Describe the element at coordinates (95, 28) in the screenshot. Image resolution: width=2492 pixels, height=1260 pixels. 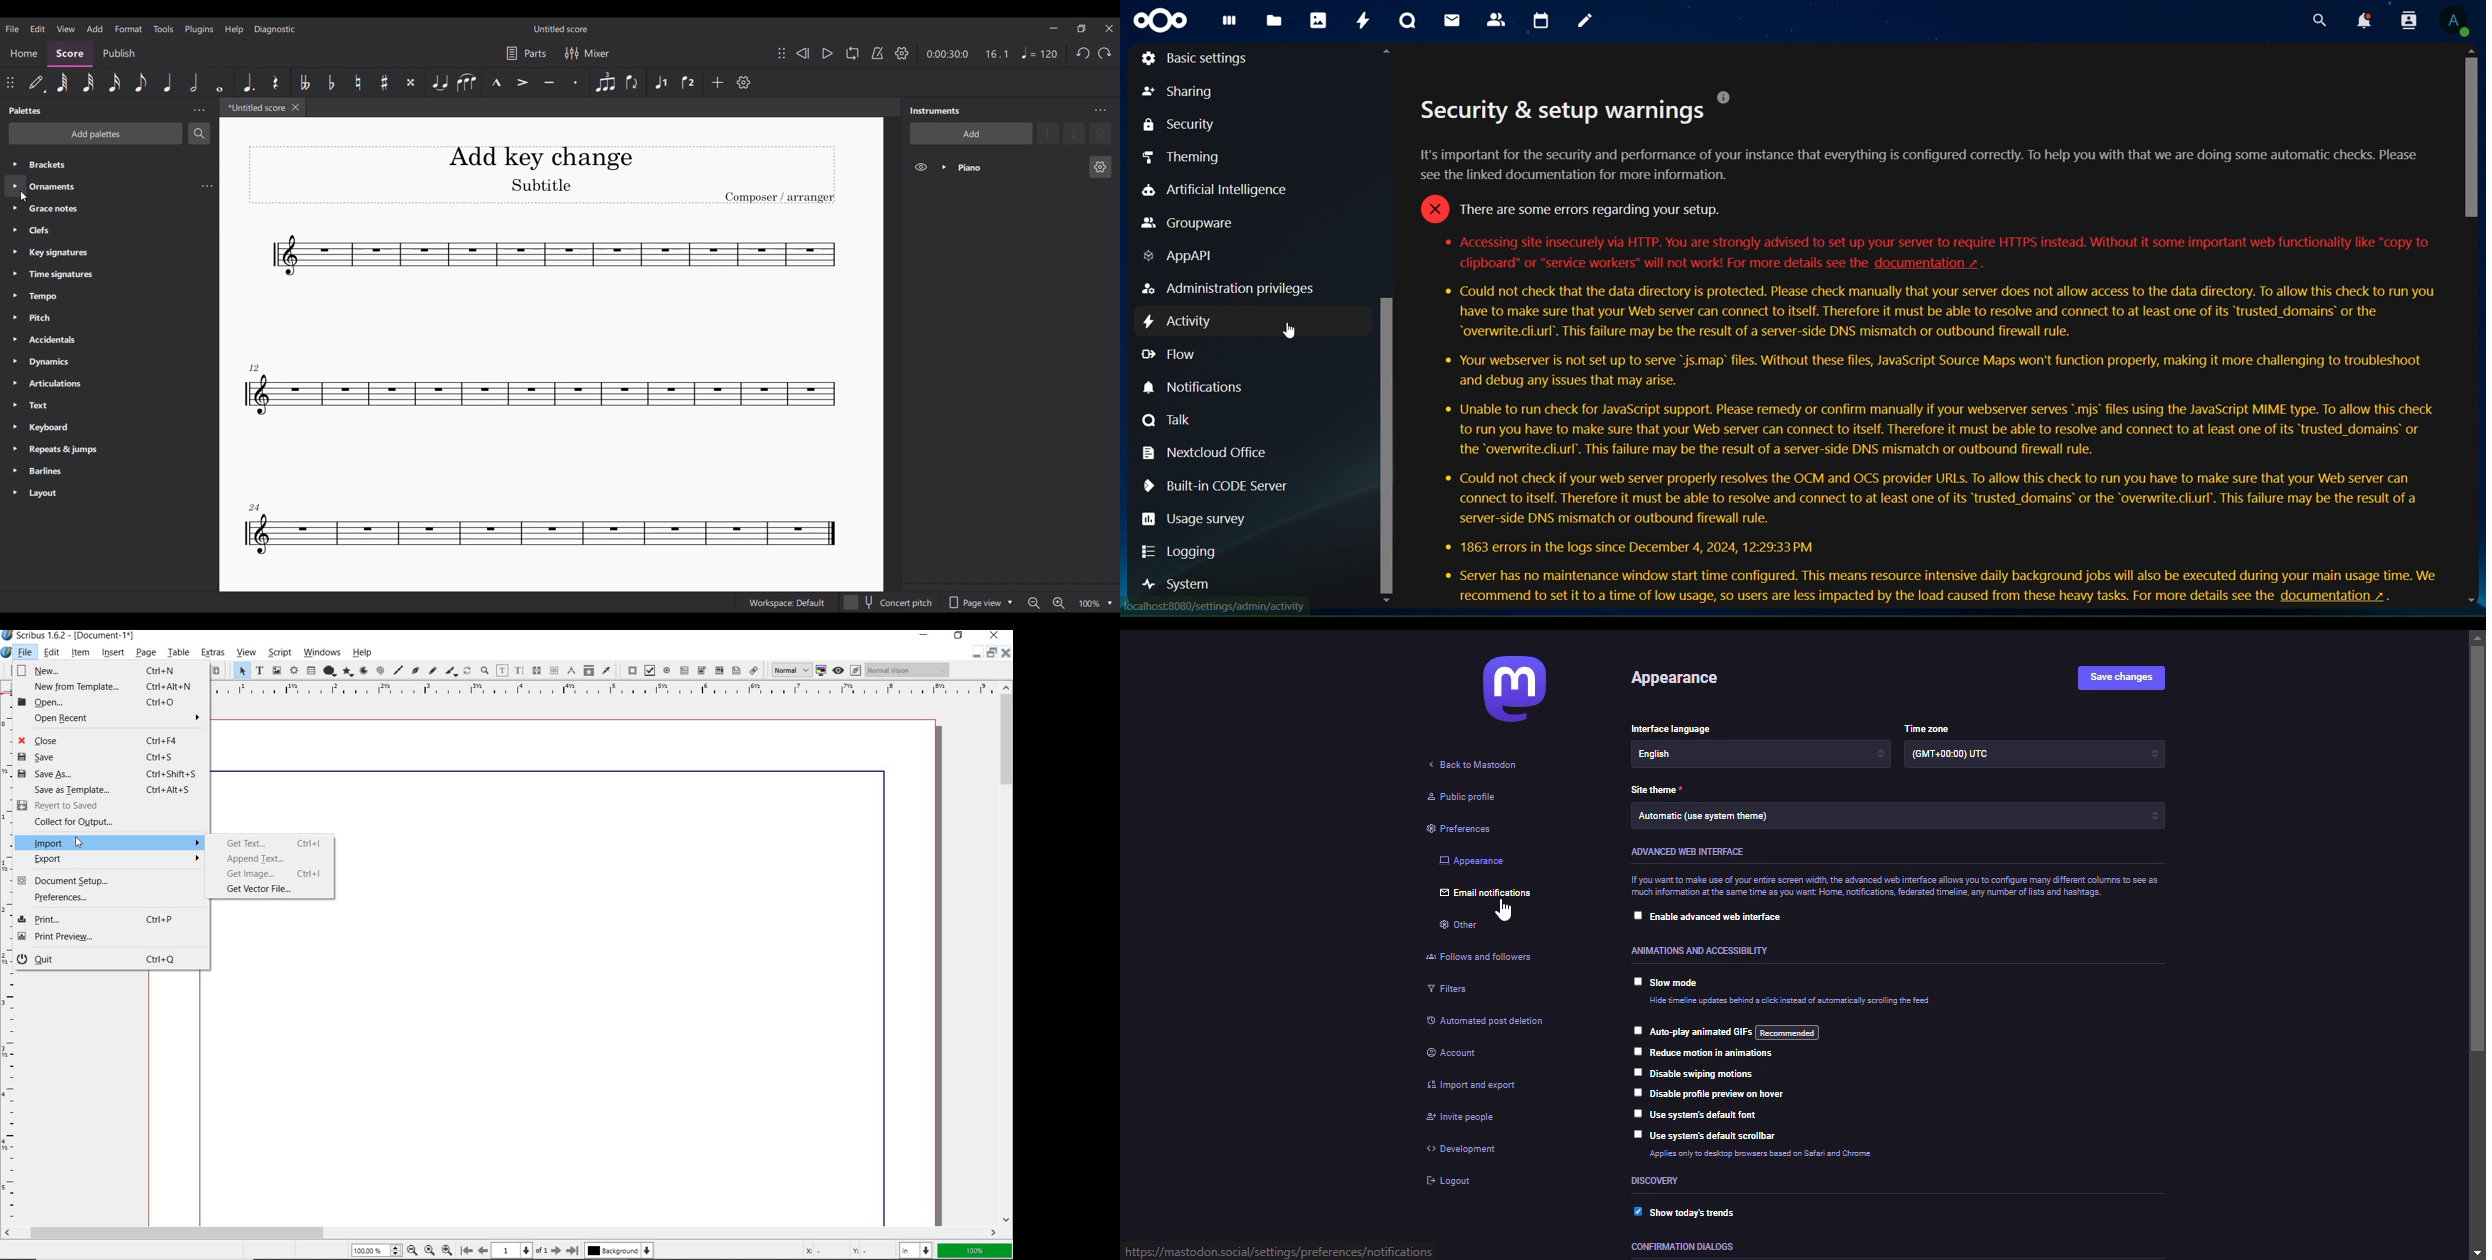
I see `Add menu` at that location.